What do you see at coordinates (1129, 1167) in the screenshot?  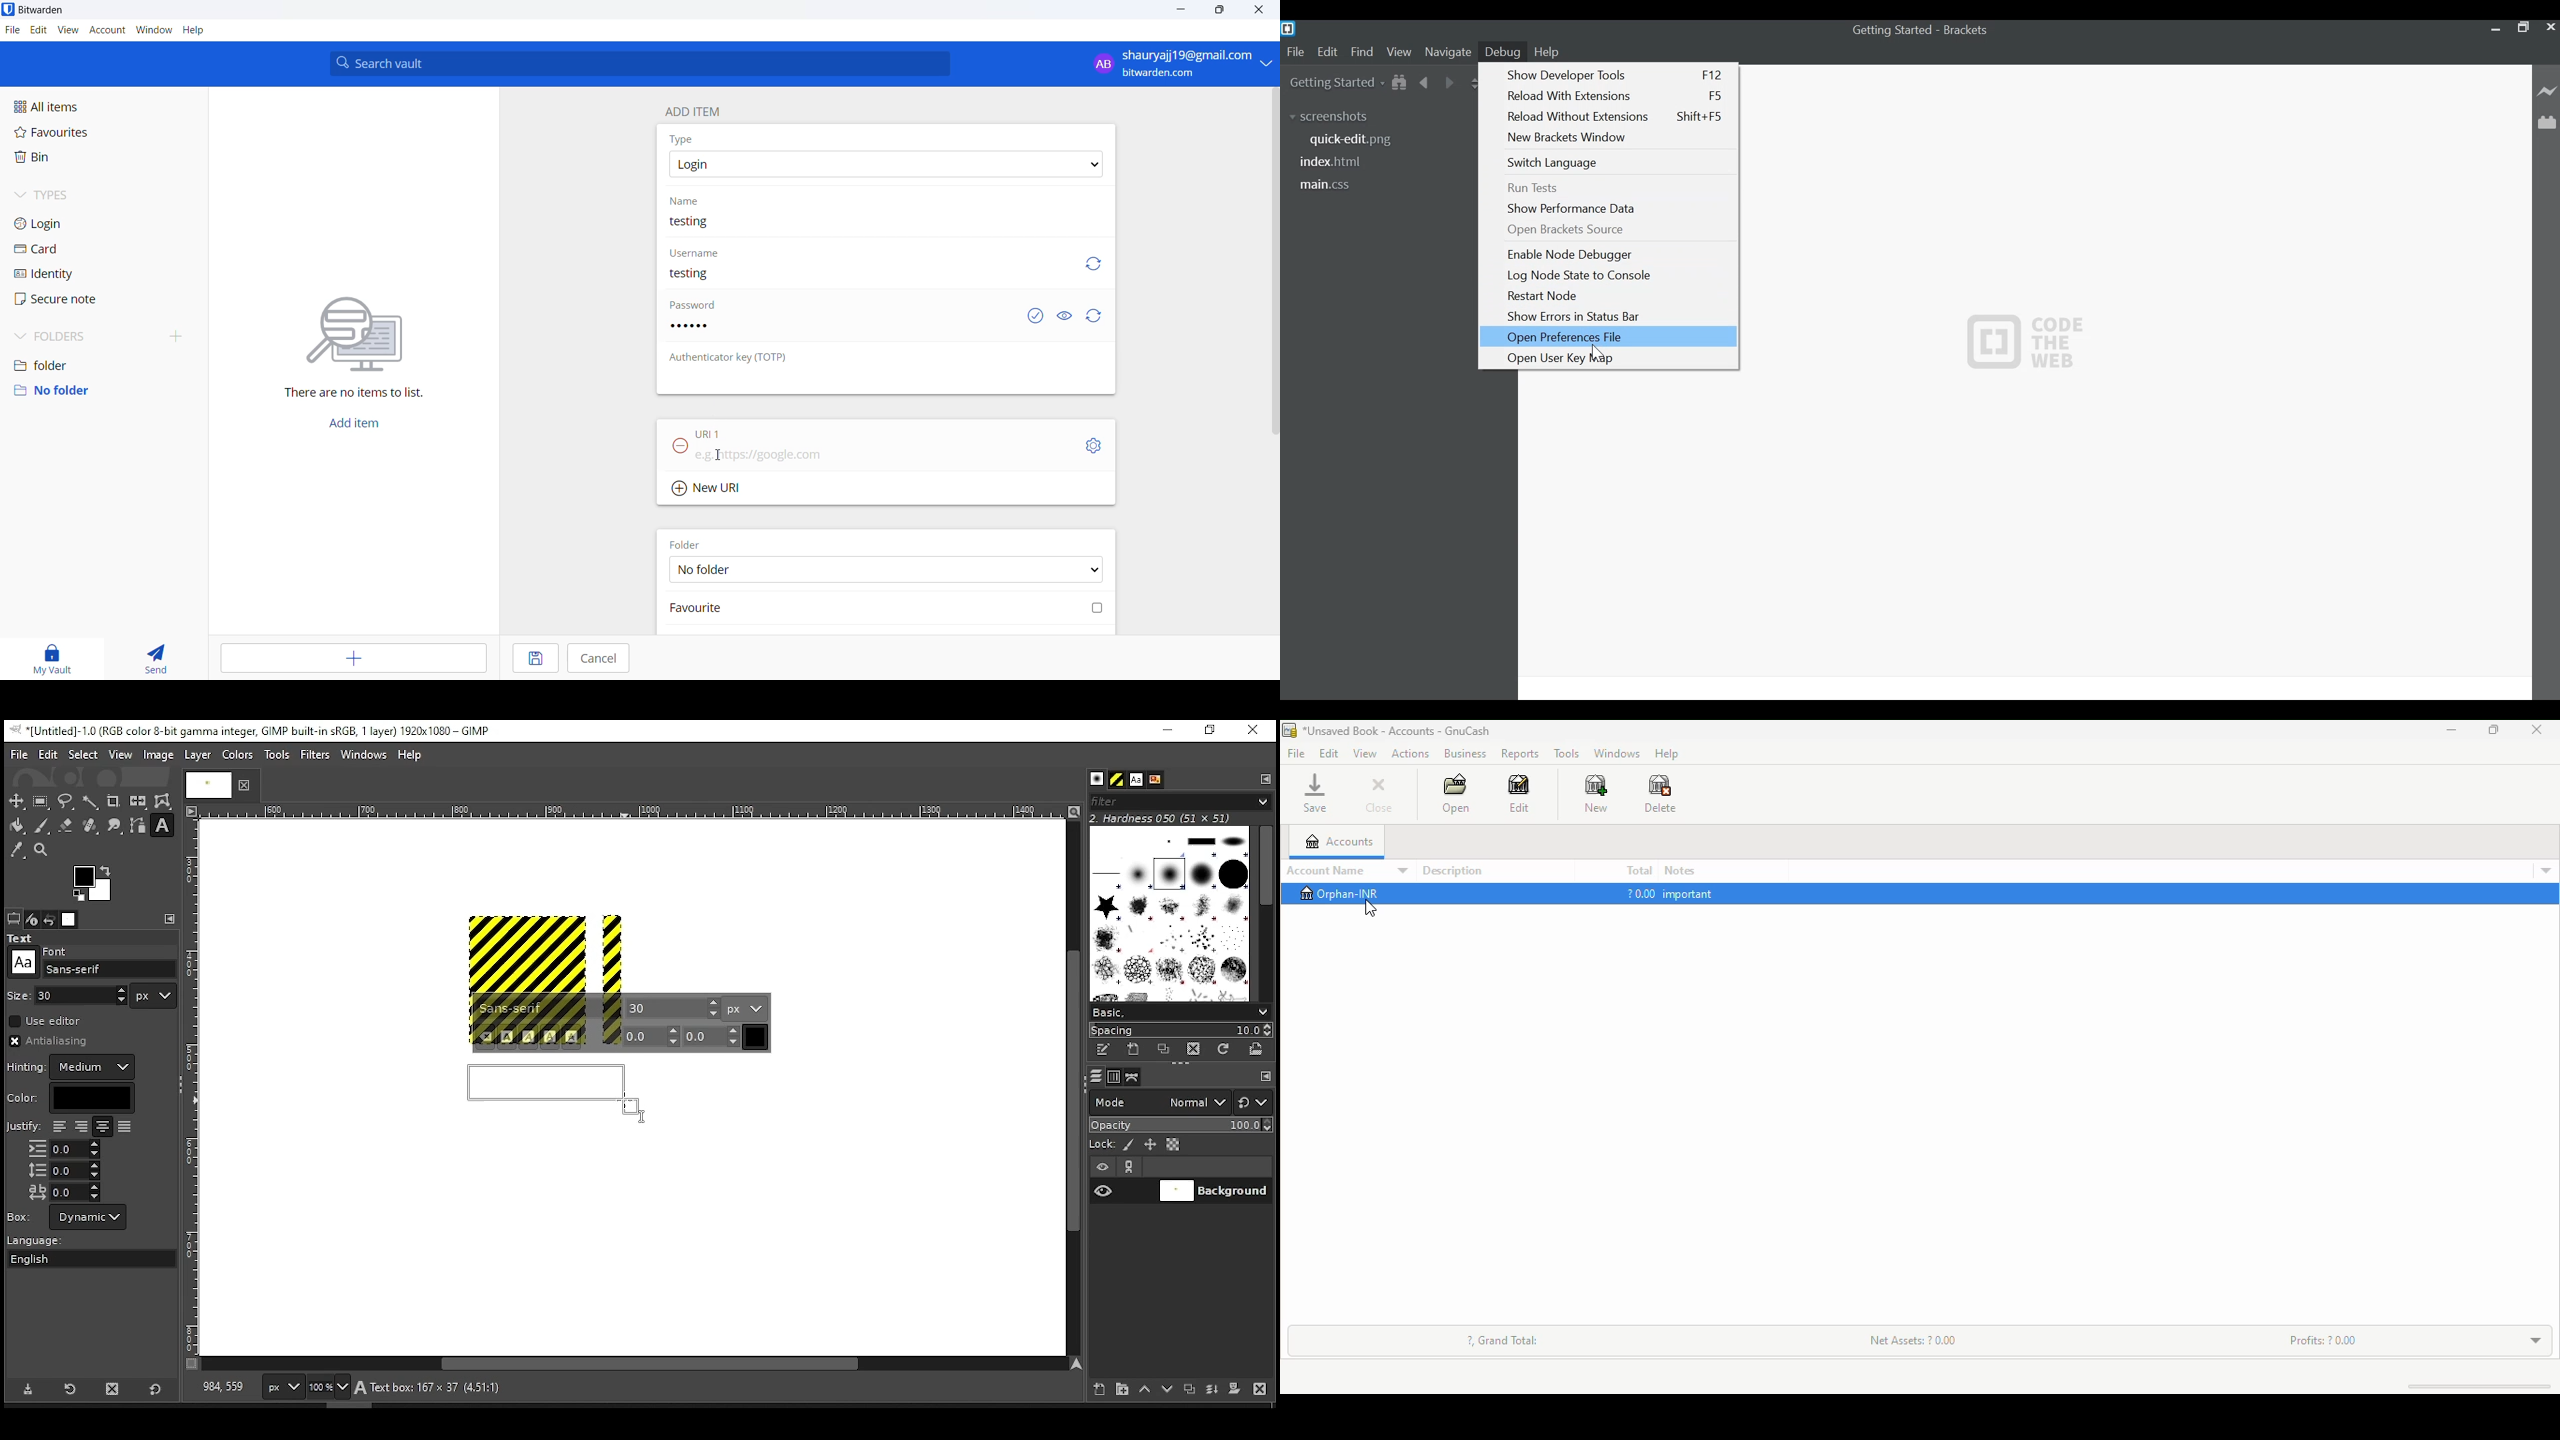 I see `link` at bounding box center [1129, 1167].